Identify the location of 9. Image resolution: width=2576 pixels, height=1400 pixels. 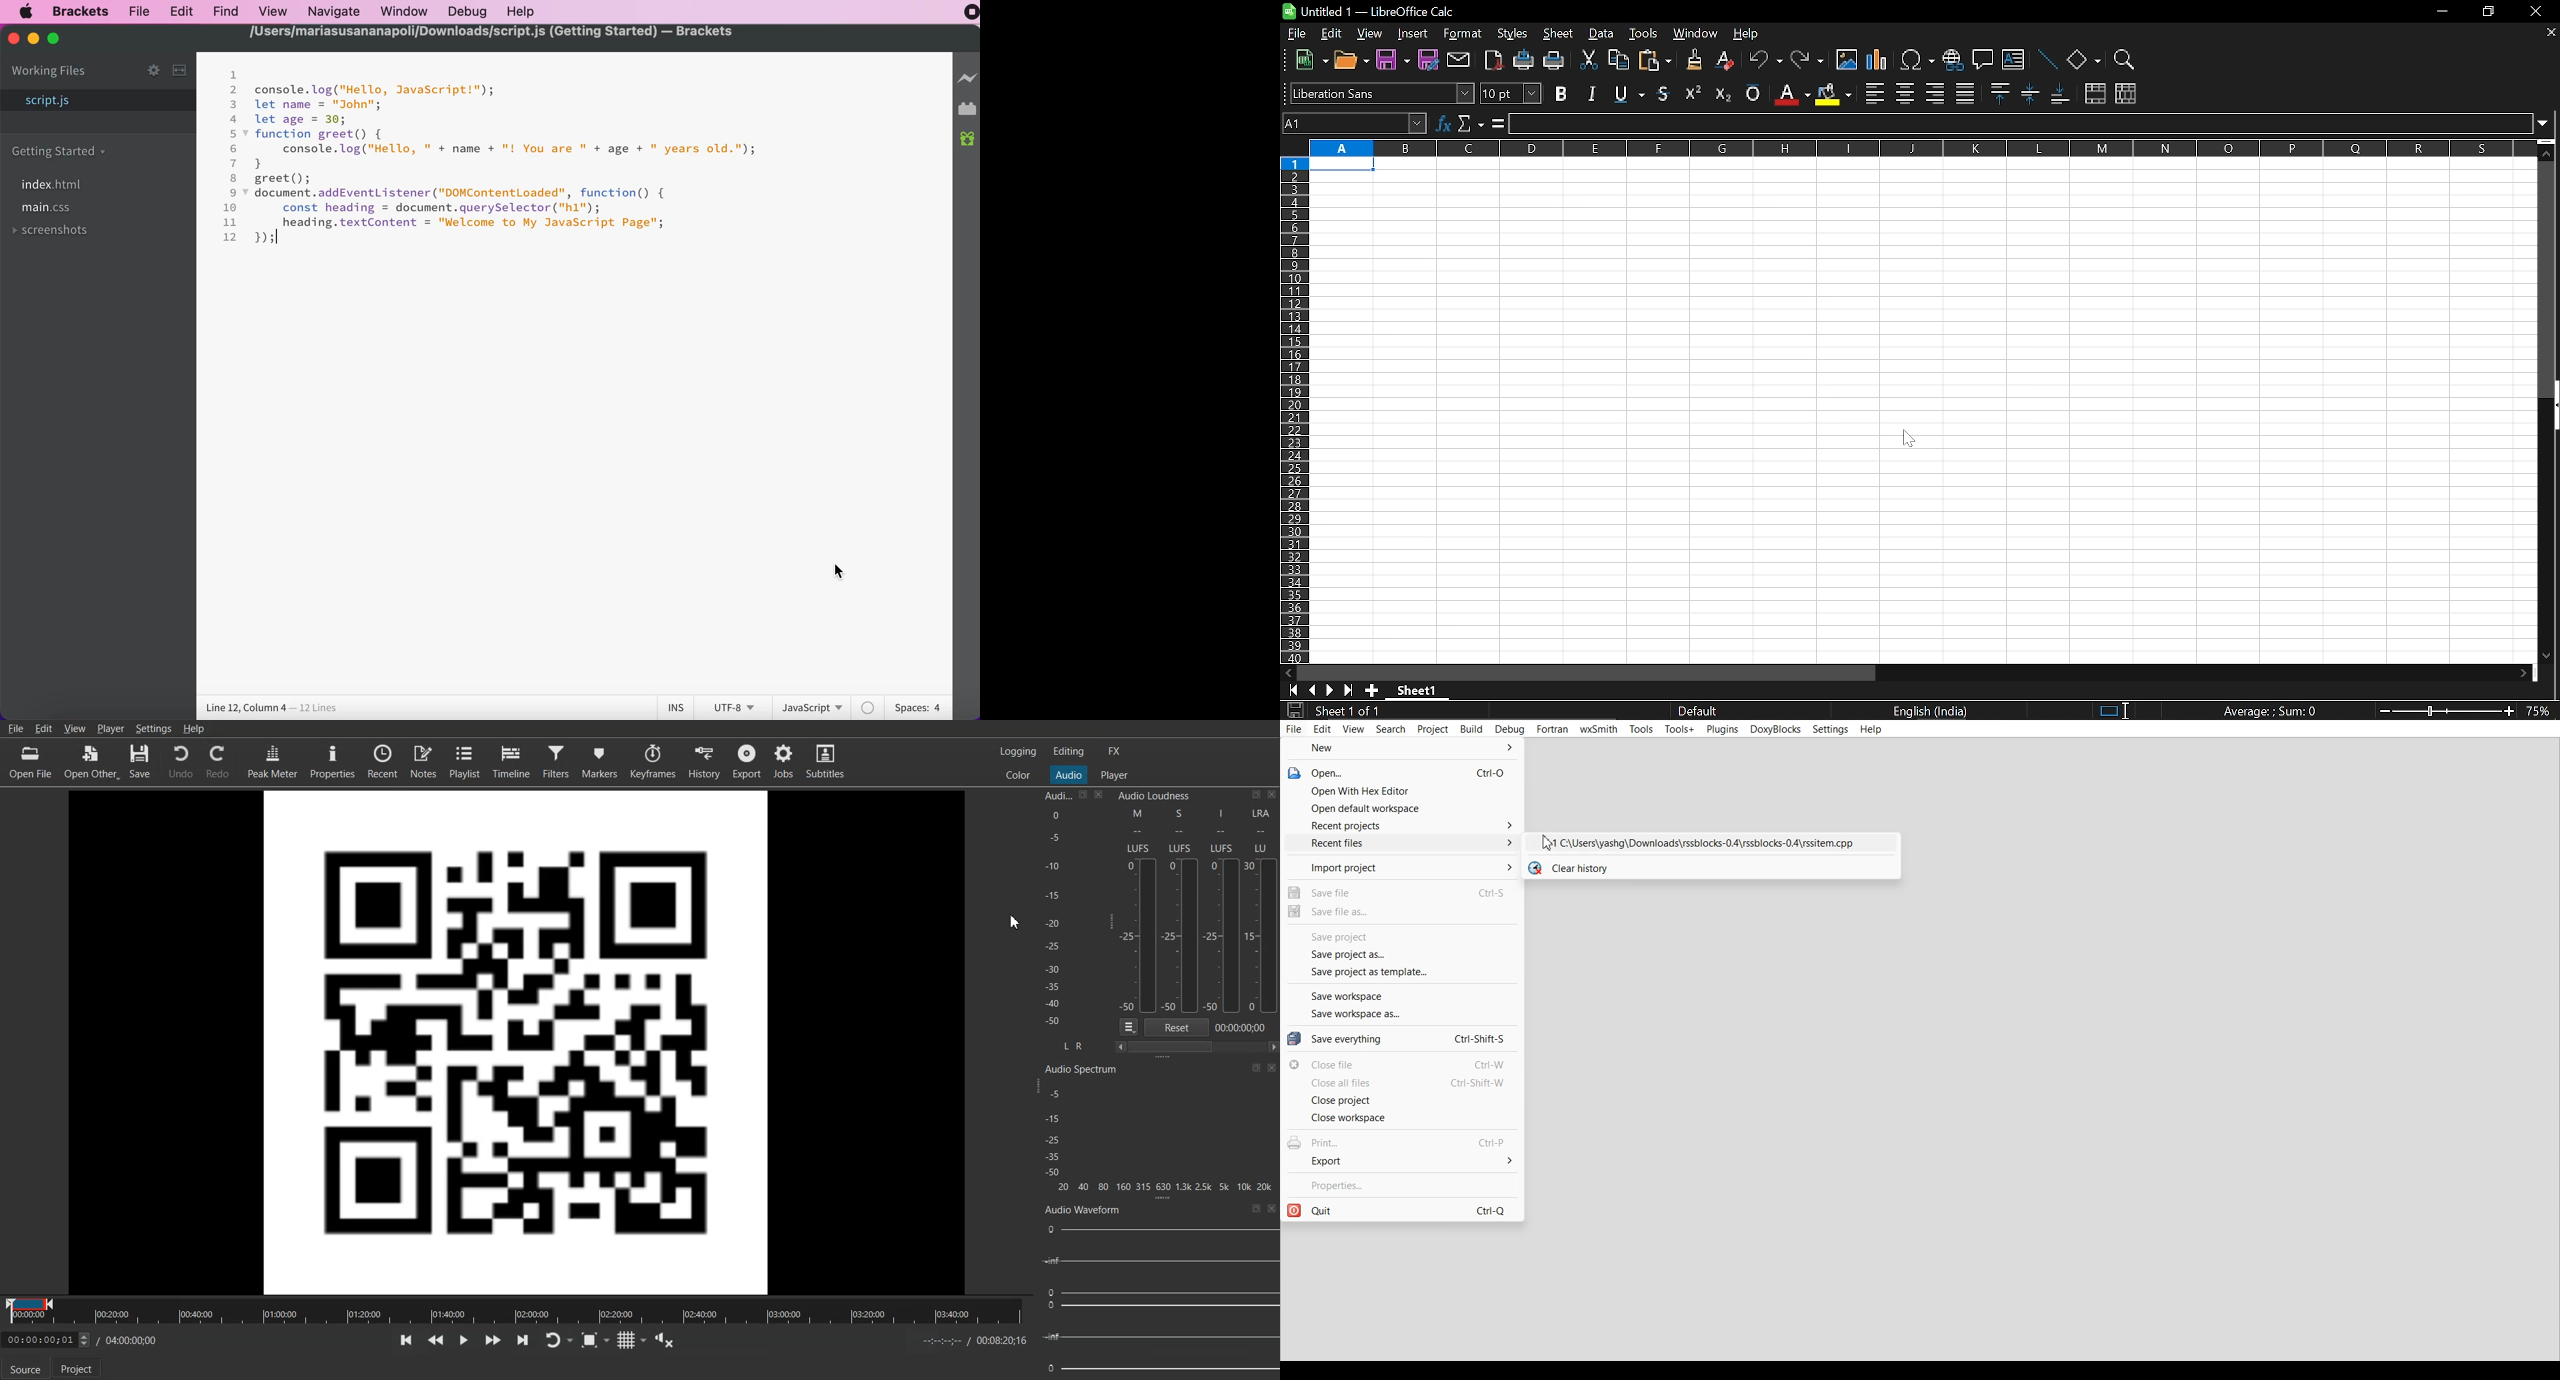
(234, 193).